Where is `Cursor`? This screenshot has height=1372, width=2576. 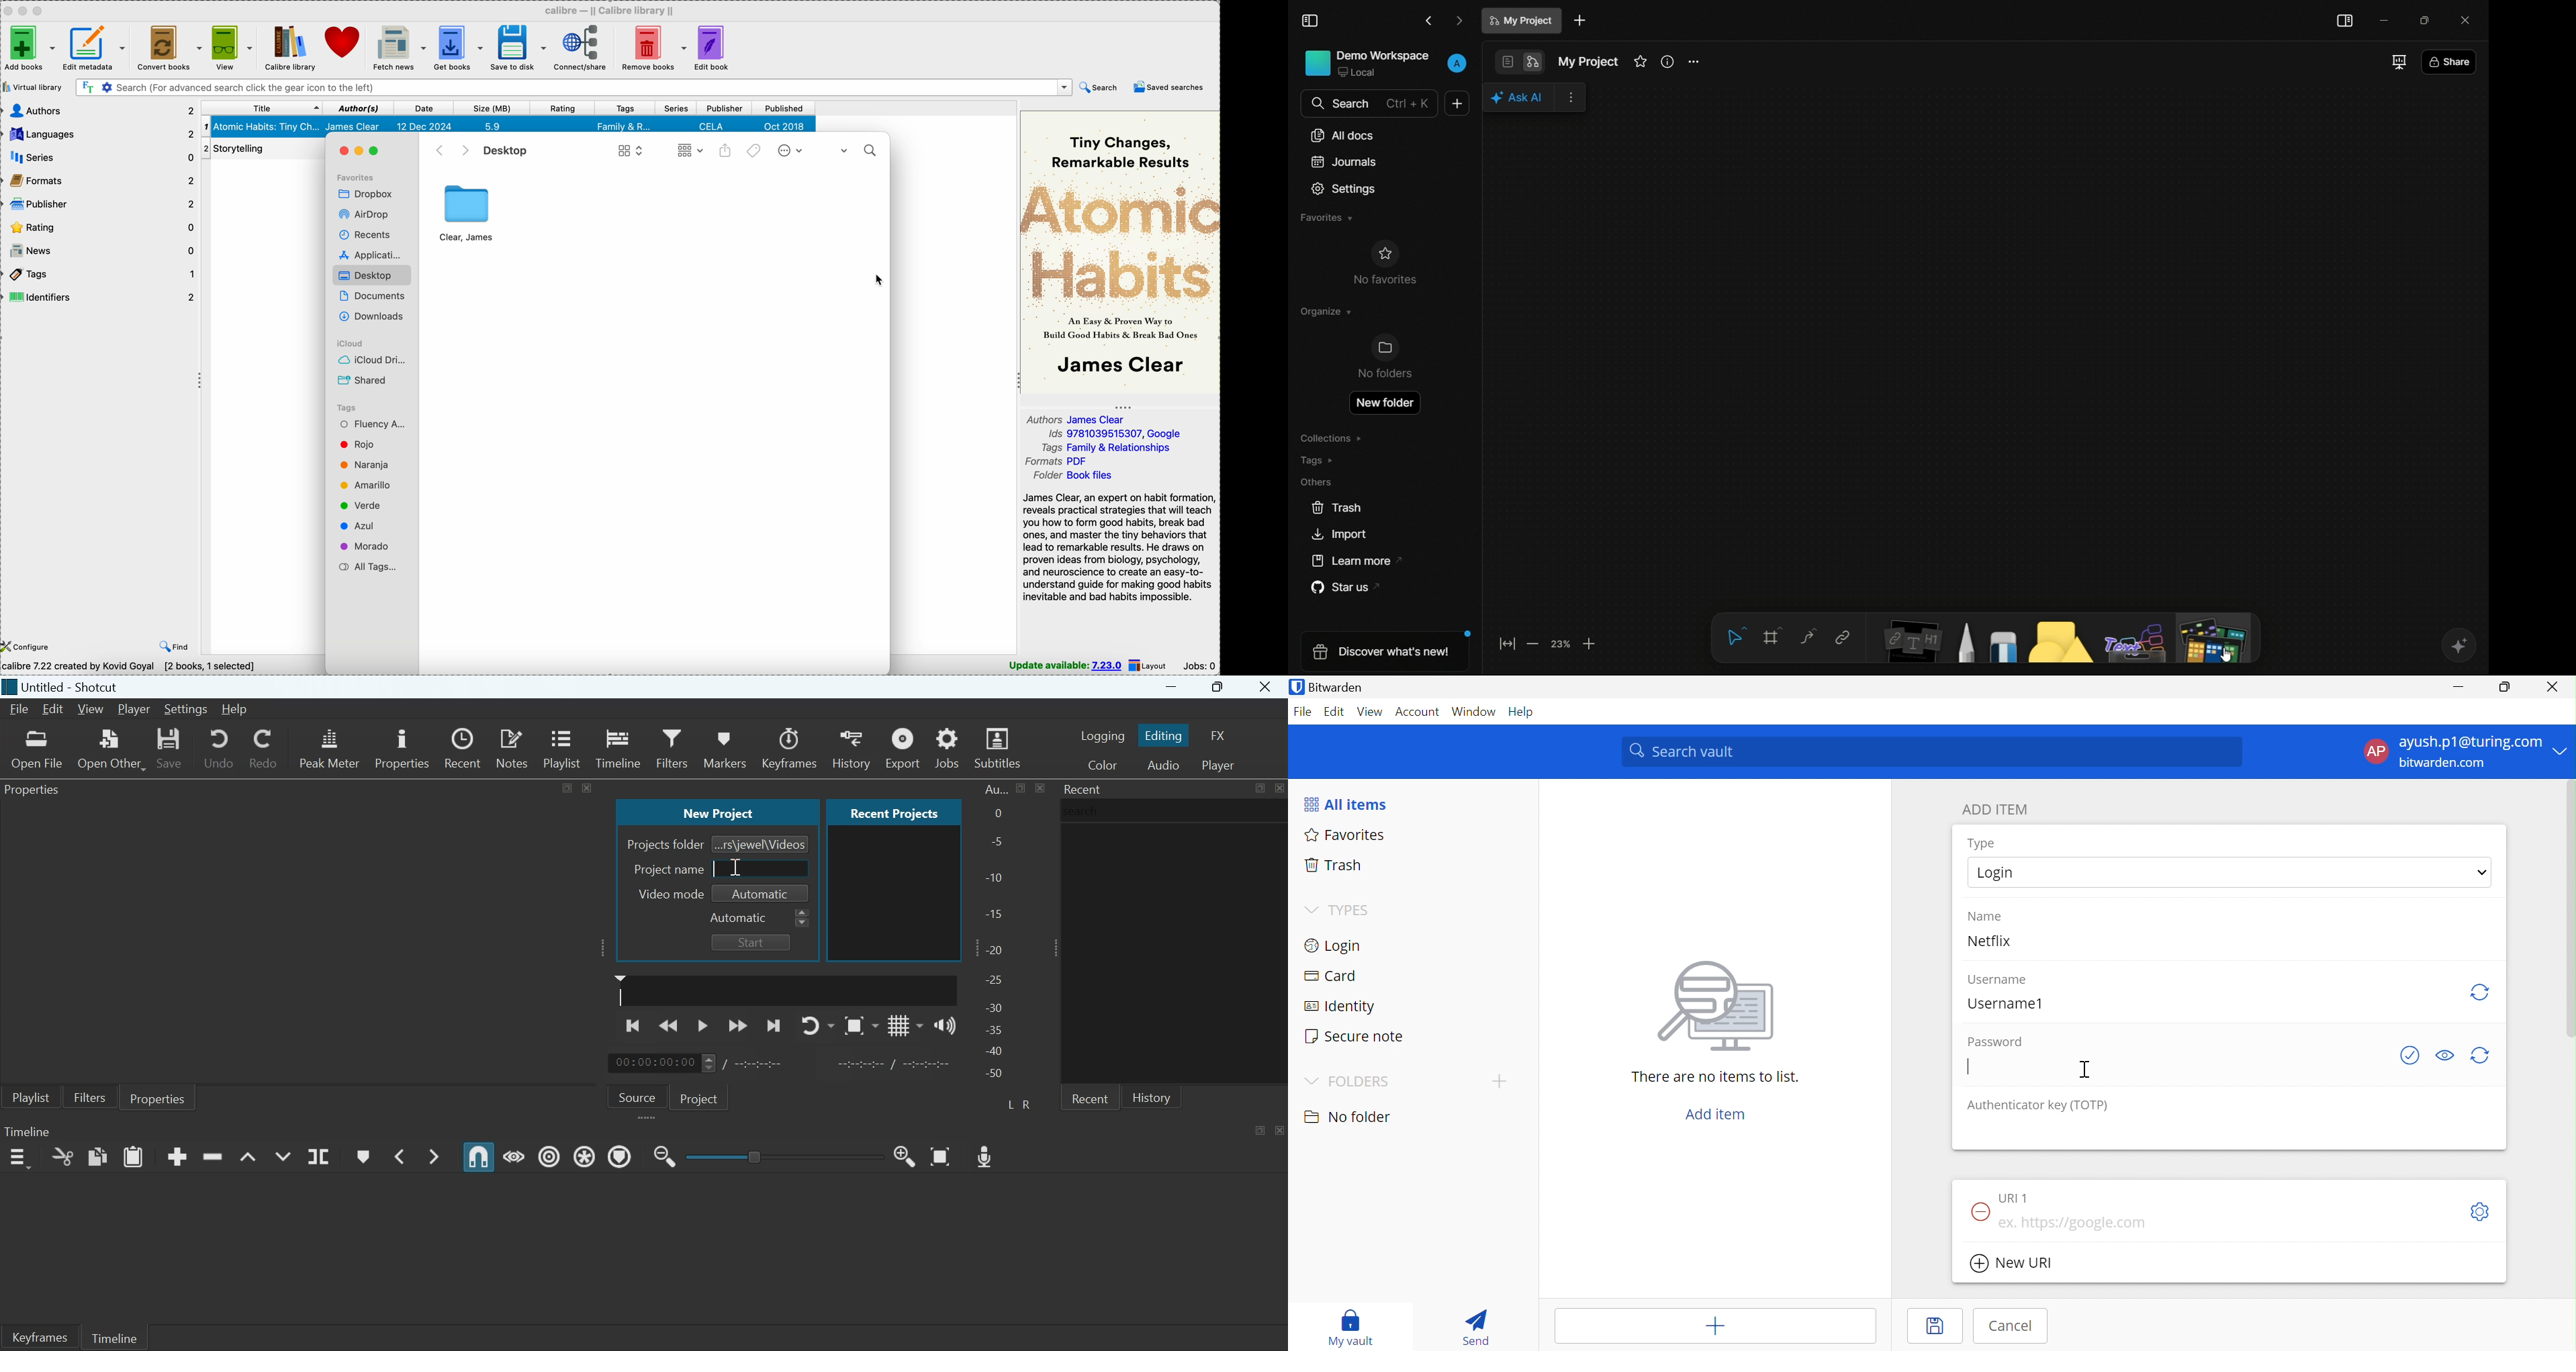
Cursor is located at coordinates (2084, 1070).